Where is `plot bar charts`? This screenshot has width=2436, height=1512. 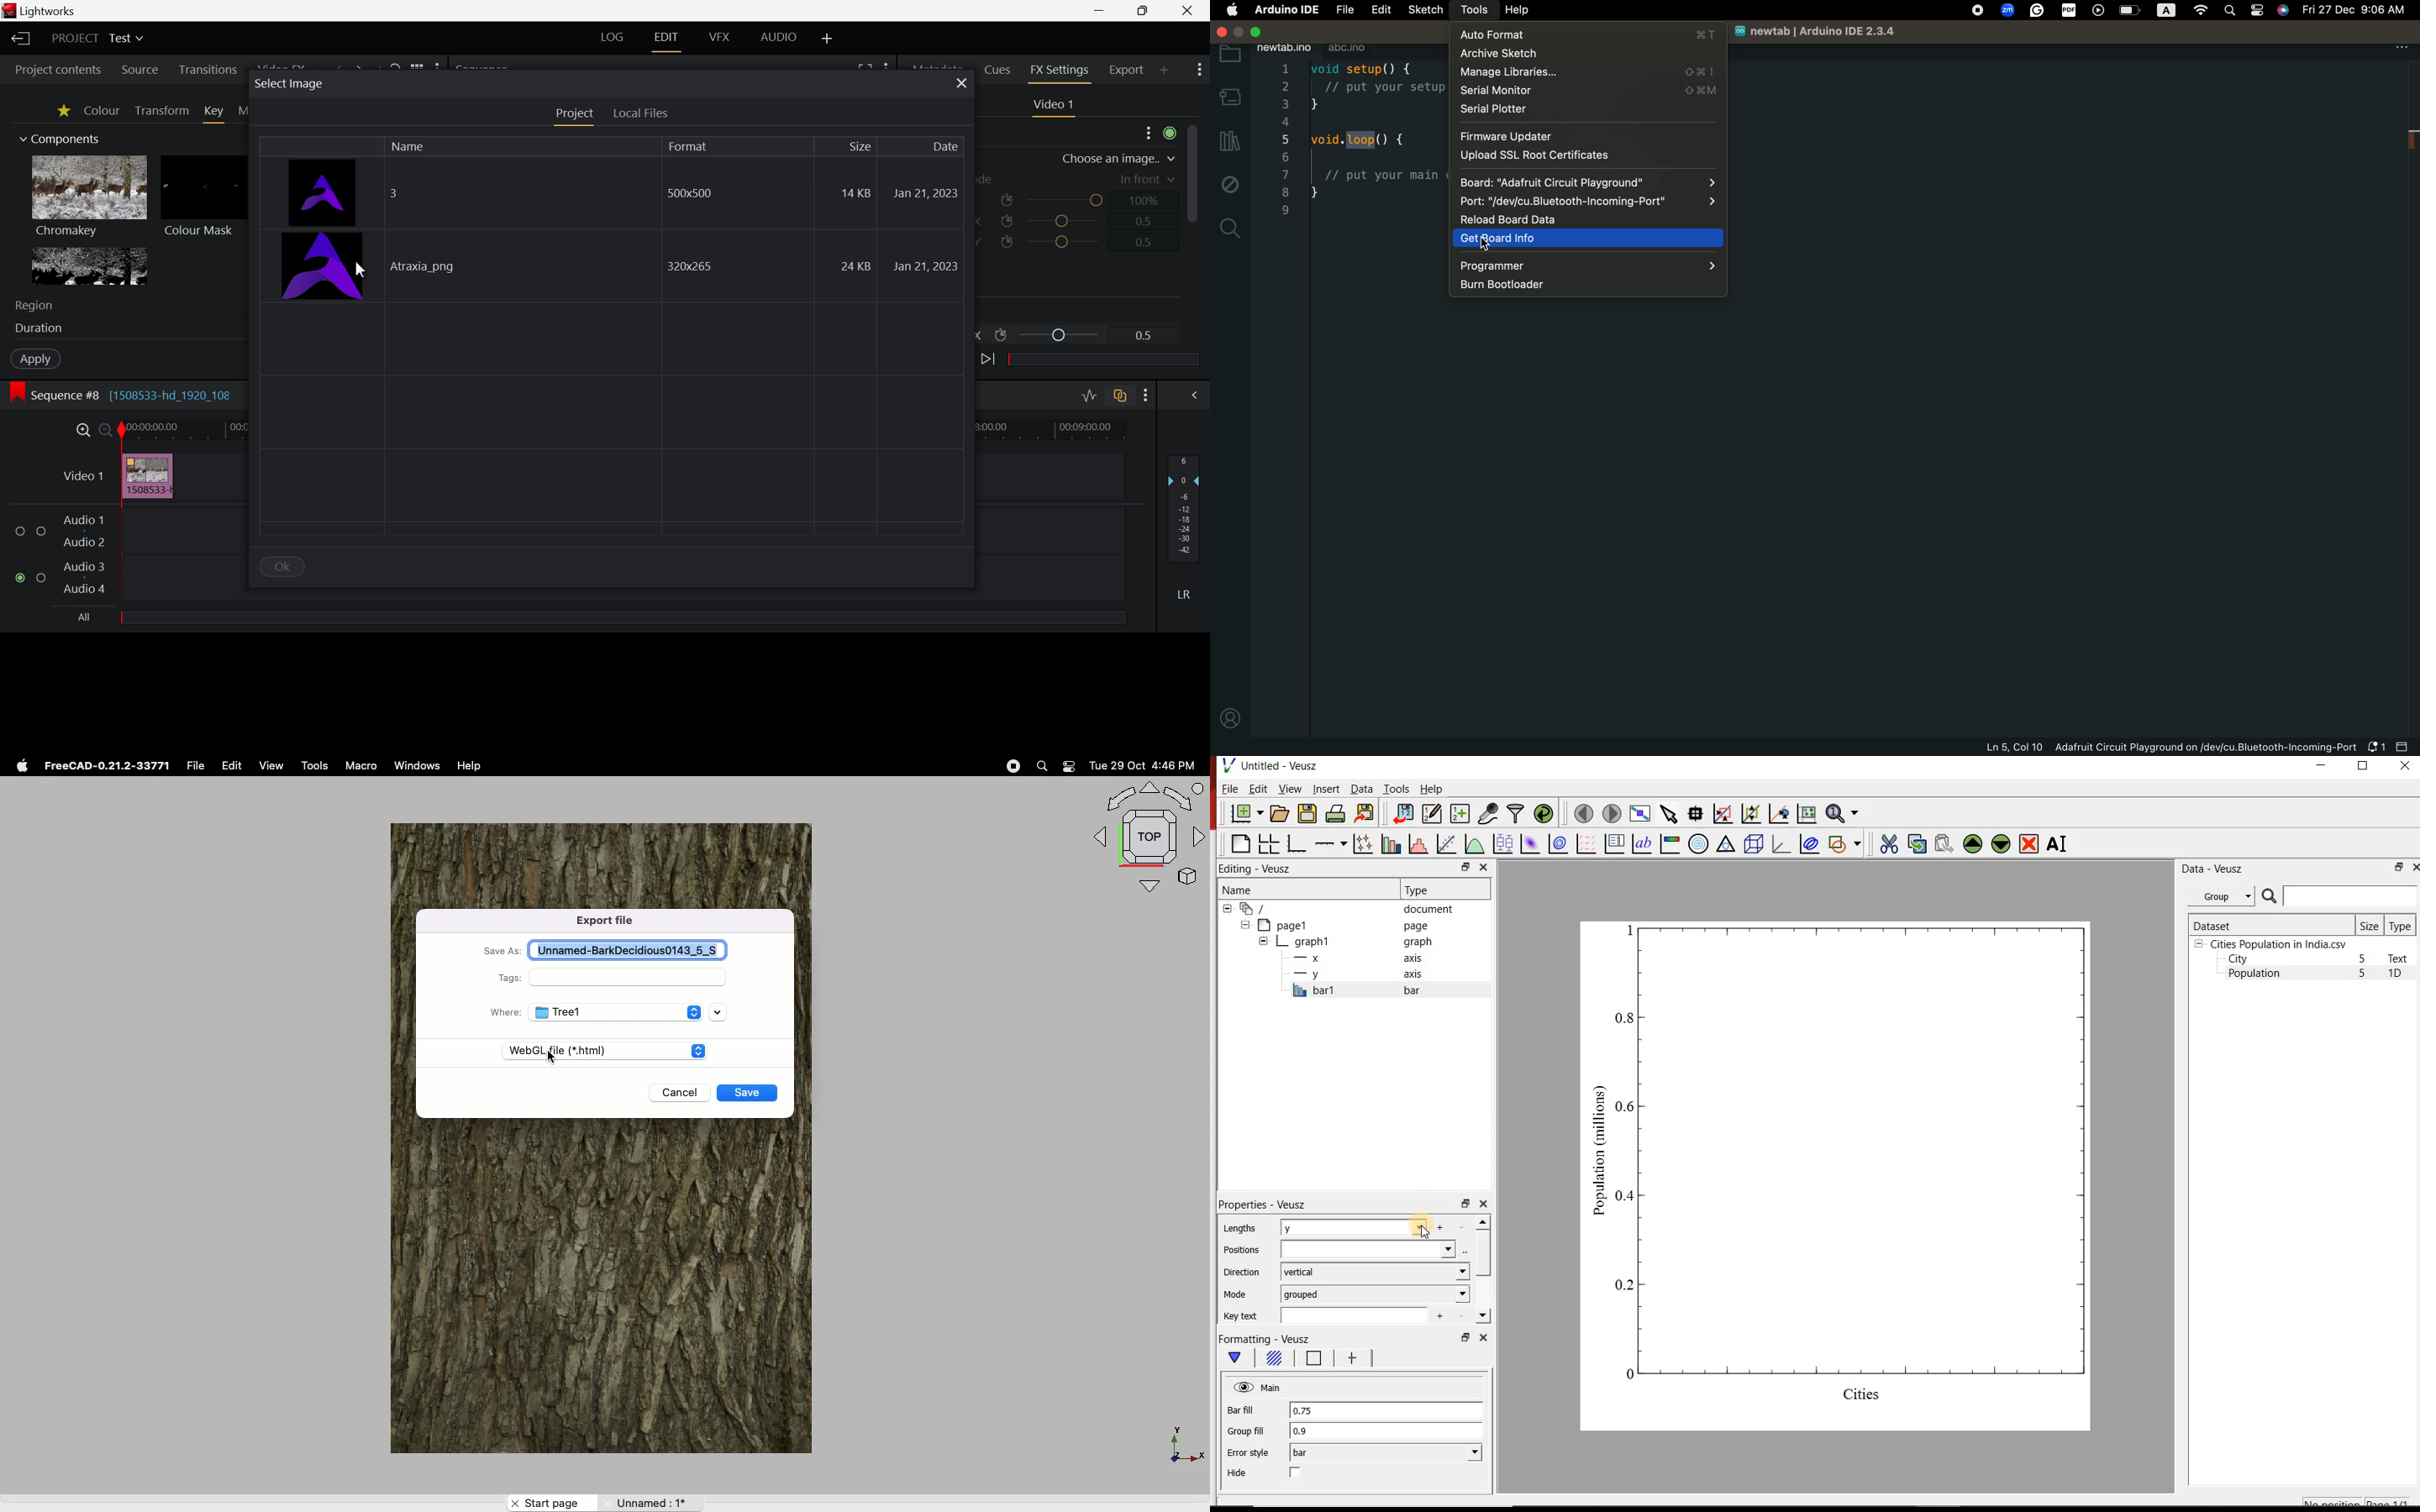
plot bar charts is located at coordinates (1389, 844).